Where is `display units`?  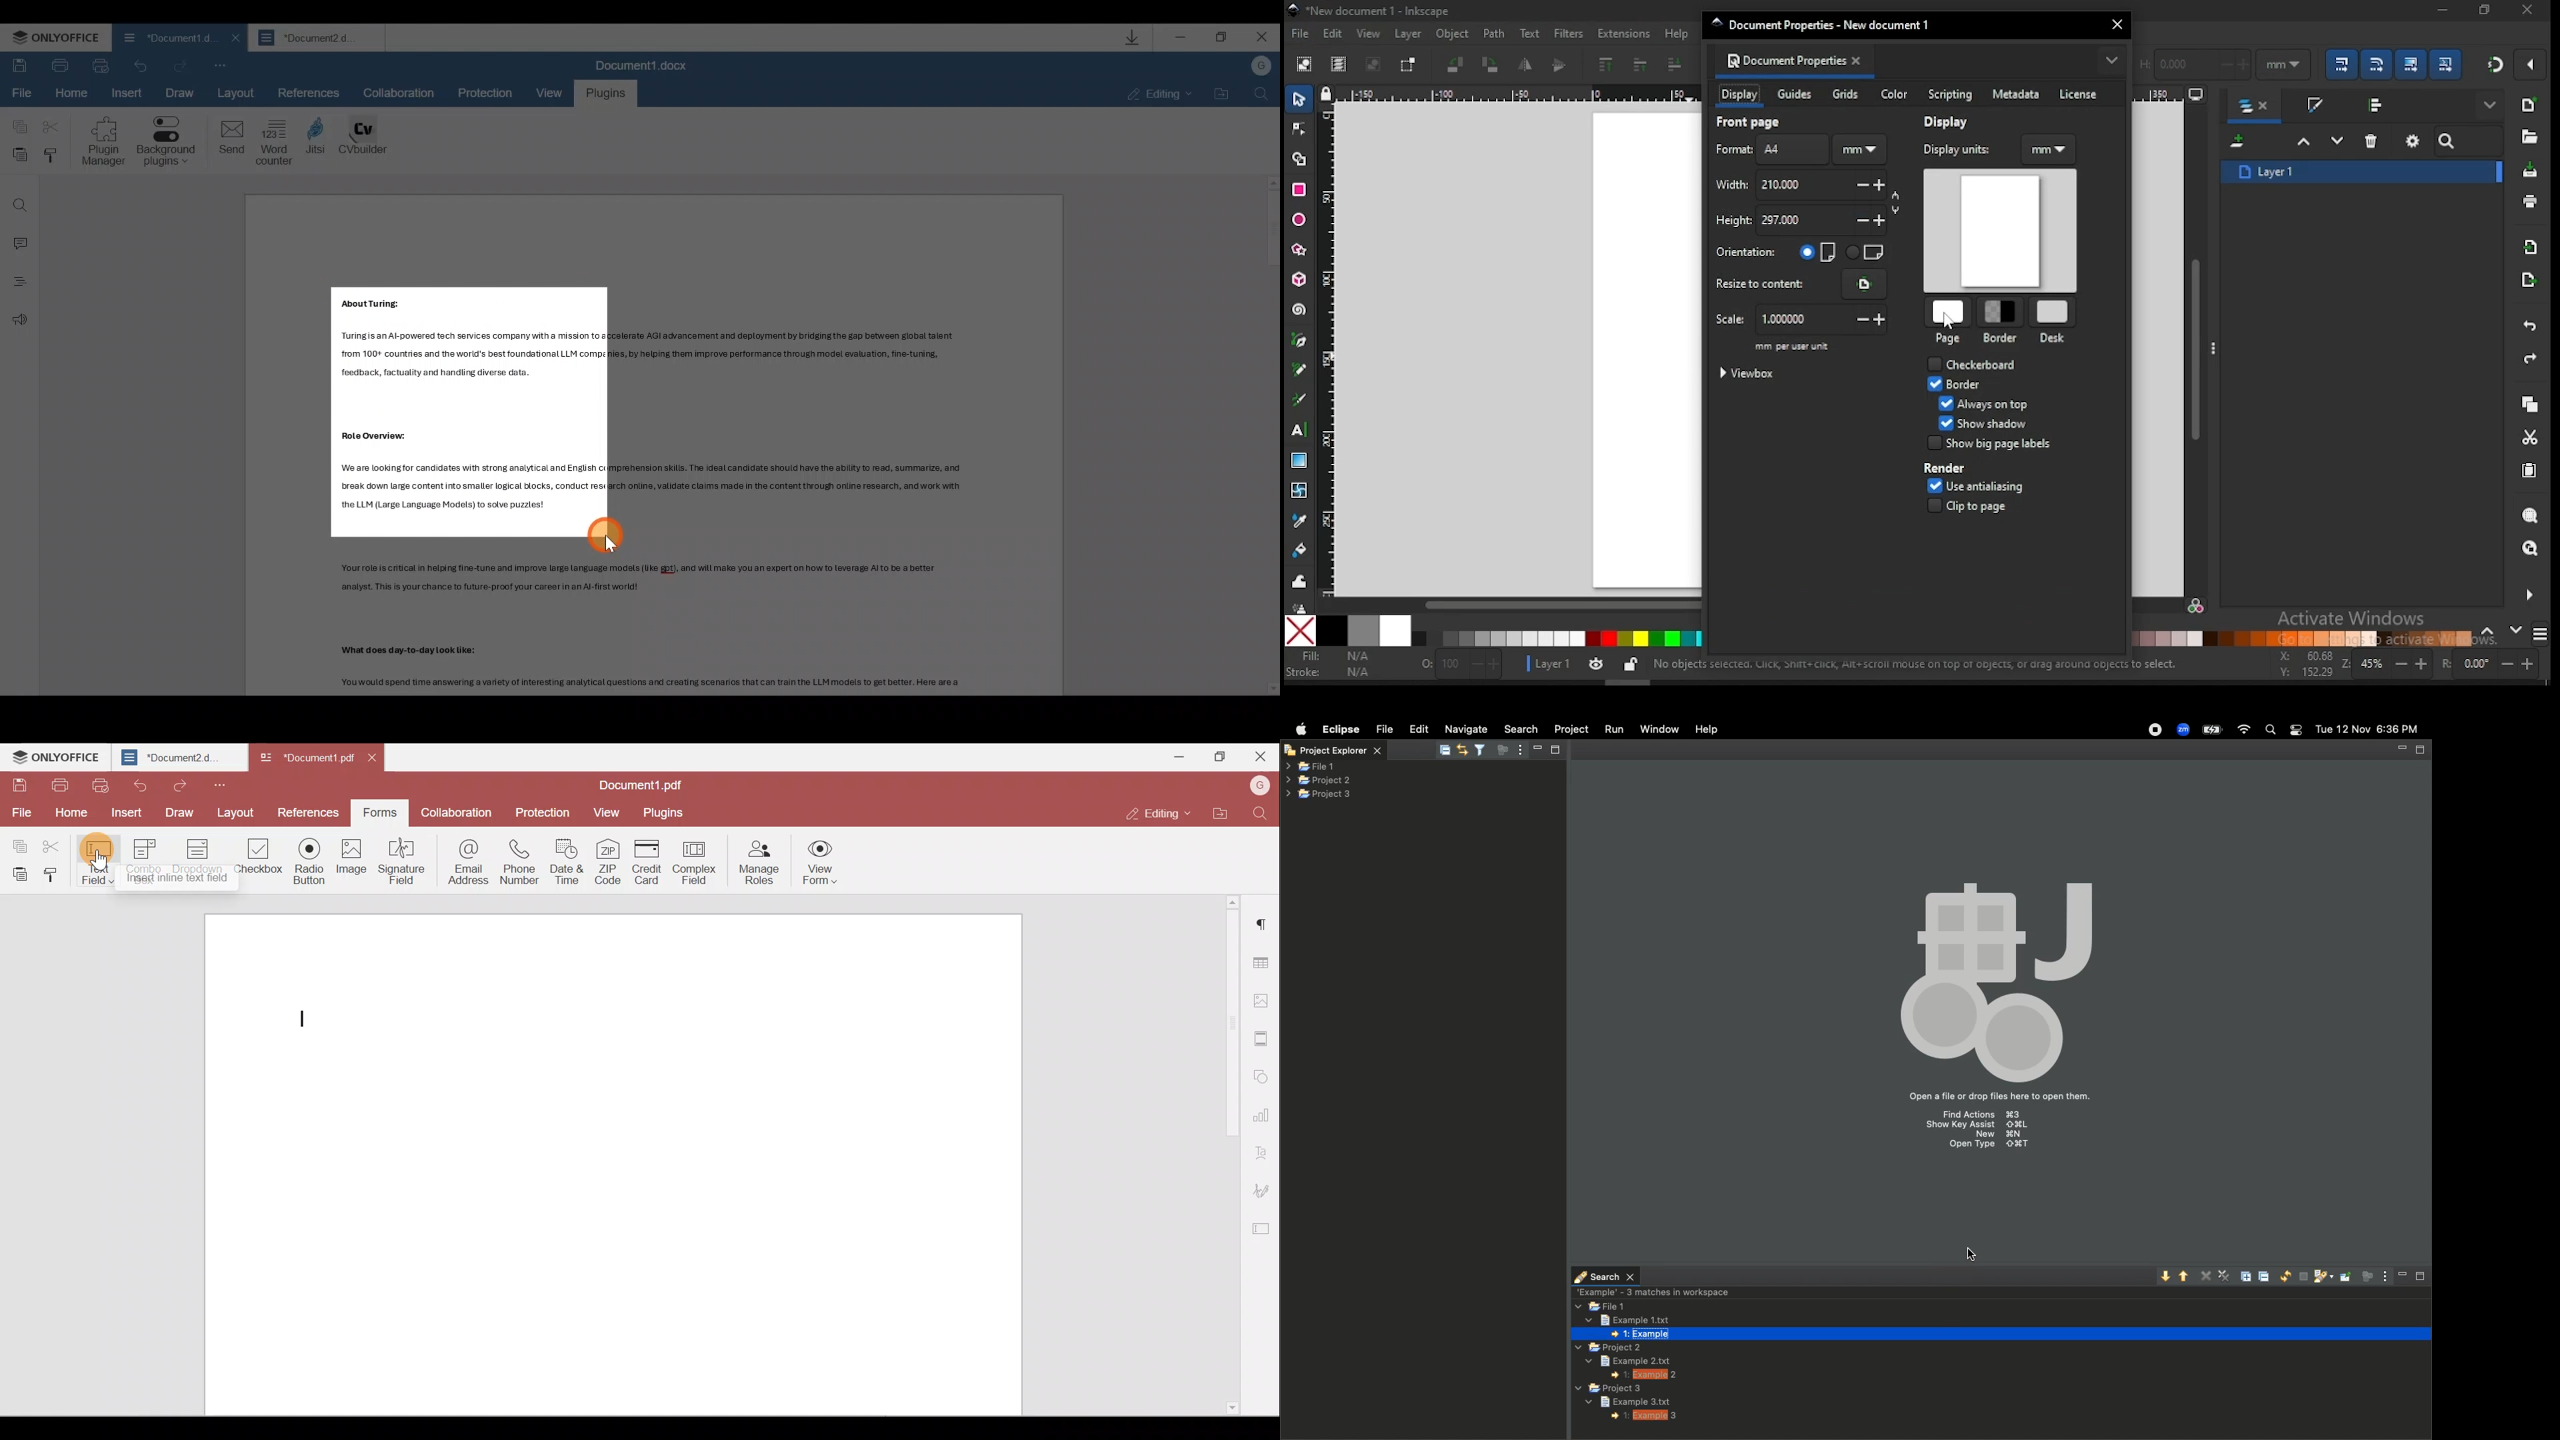 display units is located at coordinates (1999, 151).